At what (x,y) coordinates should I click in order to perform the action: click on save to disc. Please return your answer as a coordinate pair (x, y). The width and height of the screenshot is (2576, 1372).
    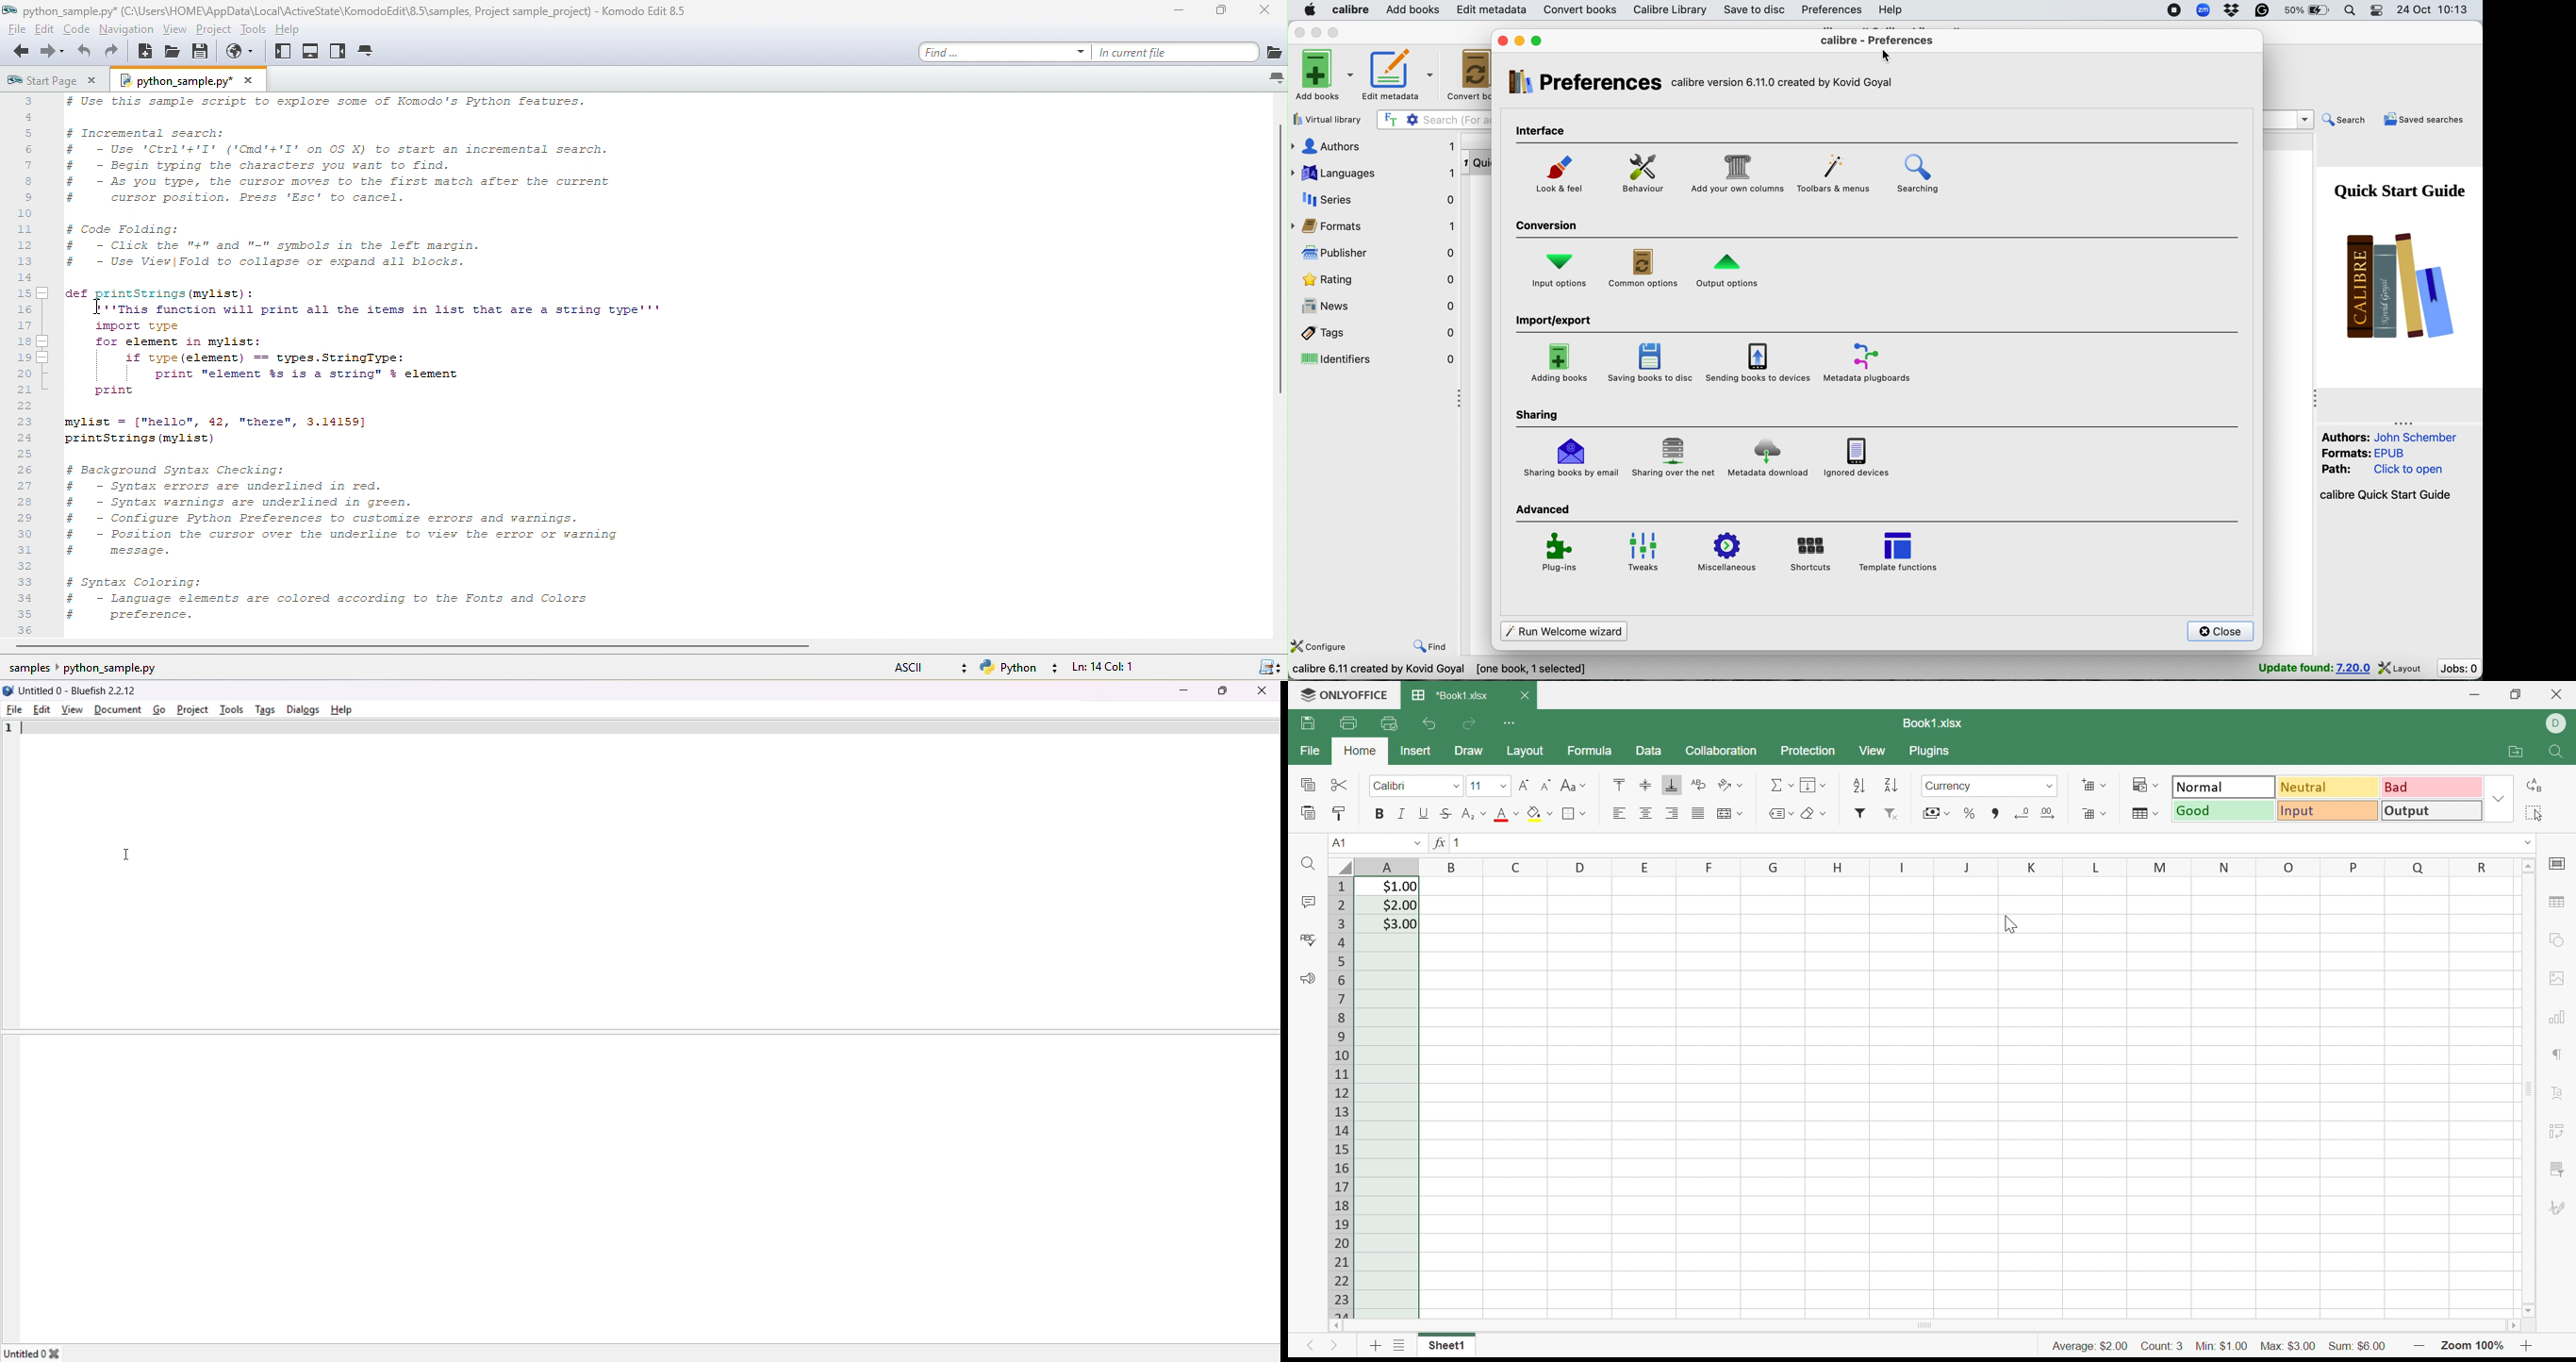
    Looking at the image, I should click on (1753, 10).